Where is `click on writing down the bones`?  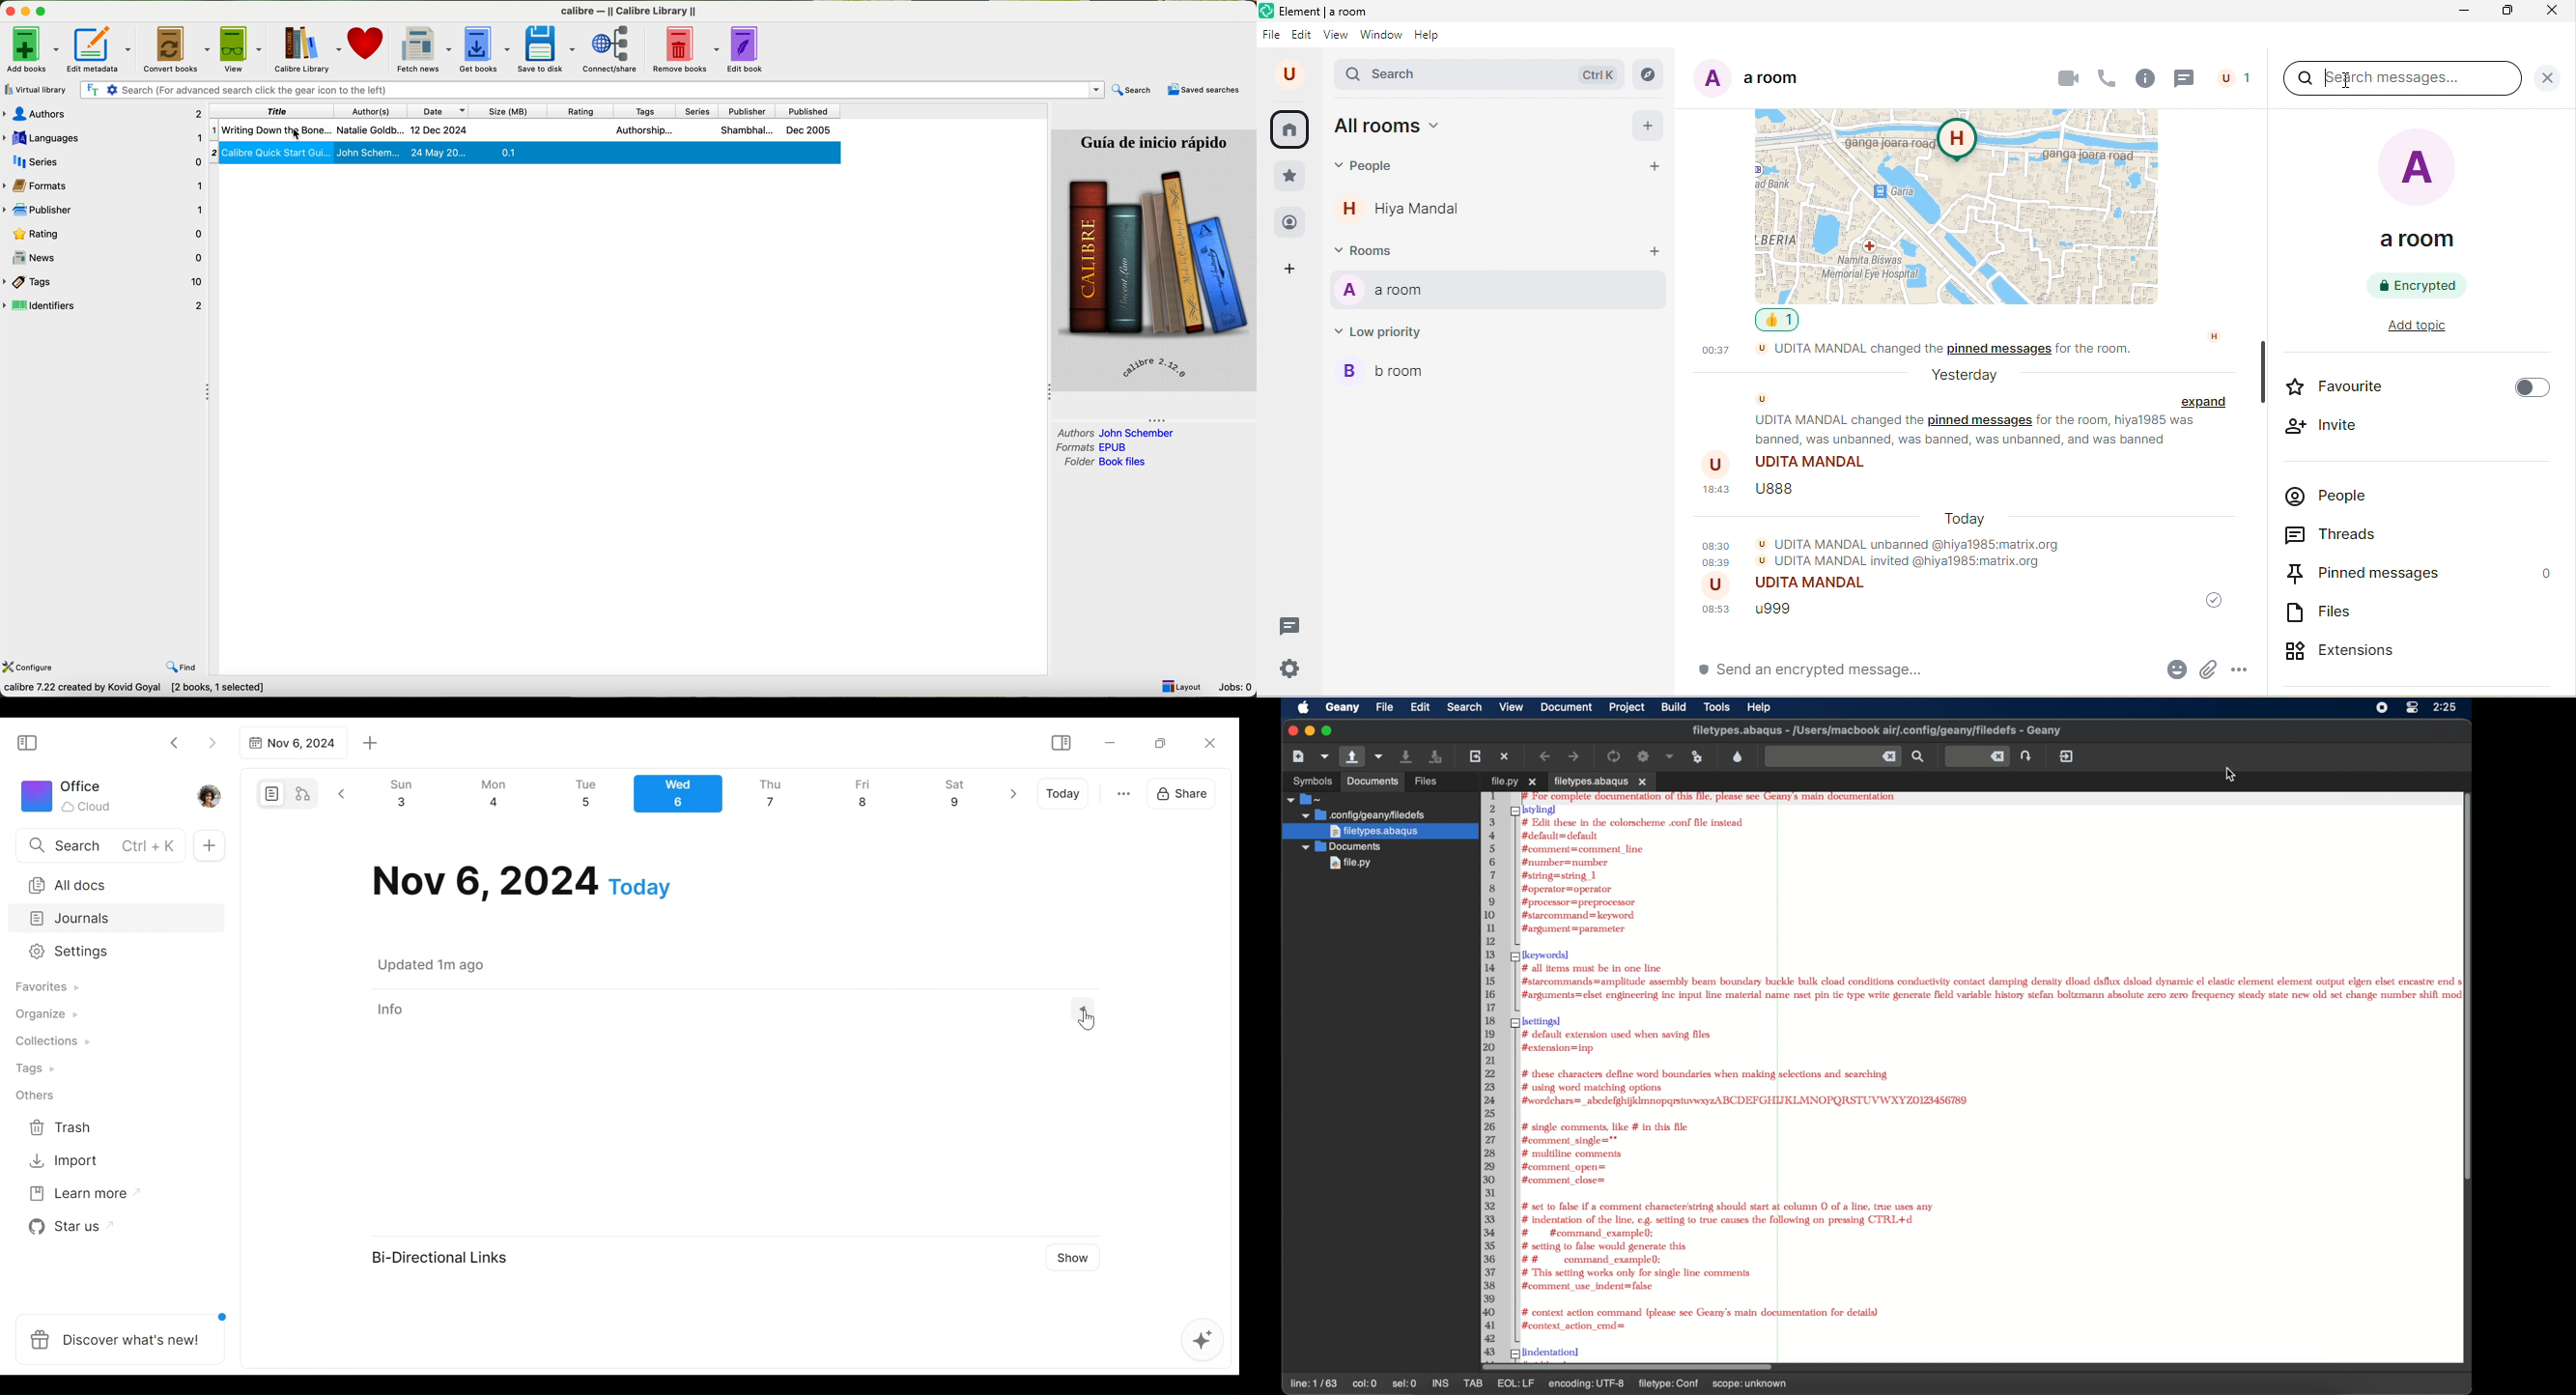 click on writing down the bones is located at coordinates (526, 131).